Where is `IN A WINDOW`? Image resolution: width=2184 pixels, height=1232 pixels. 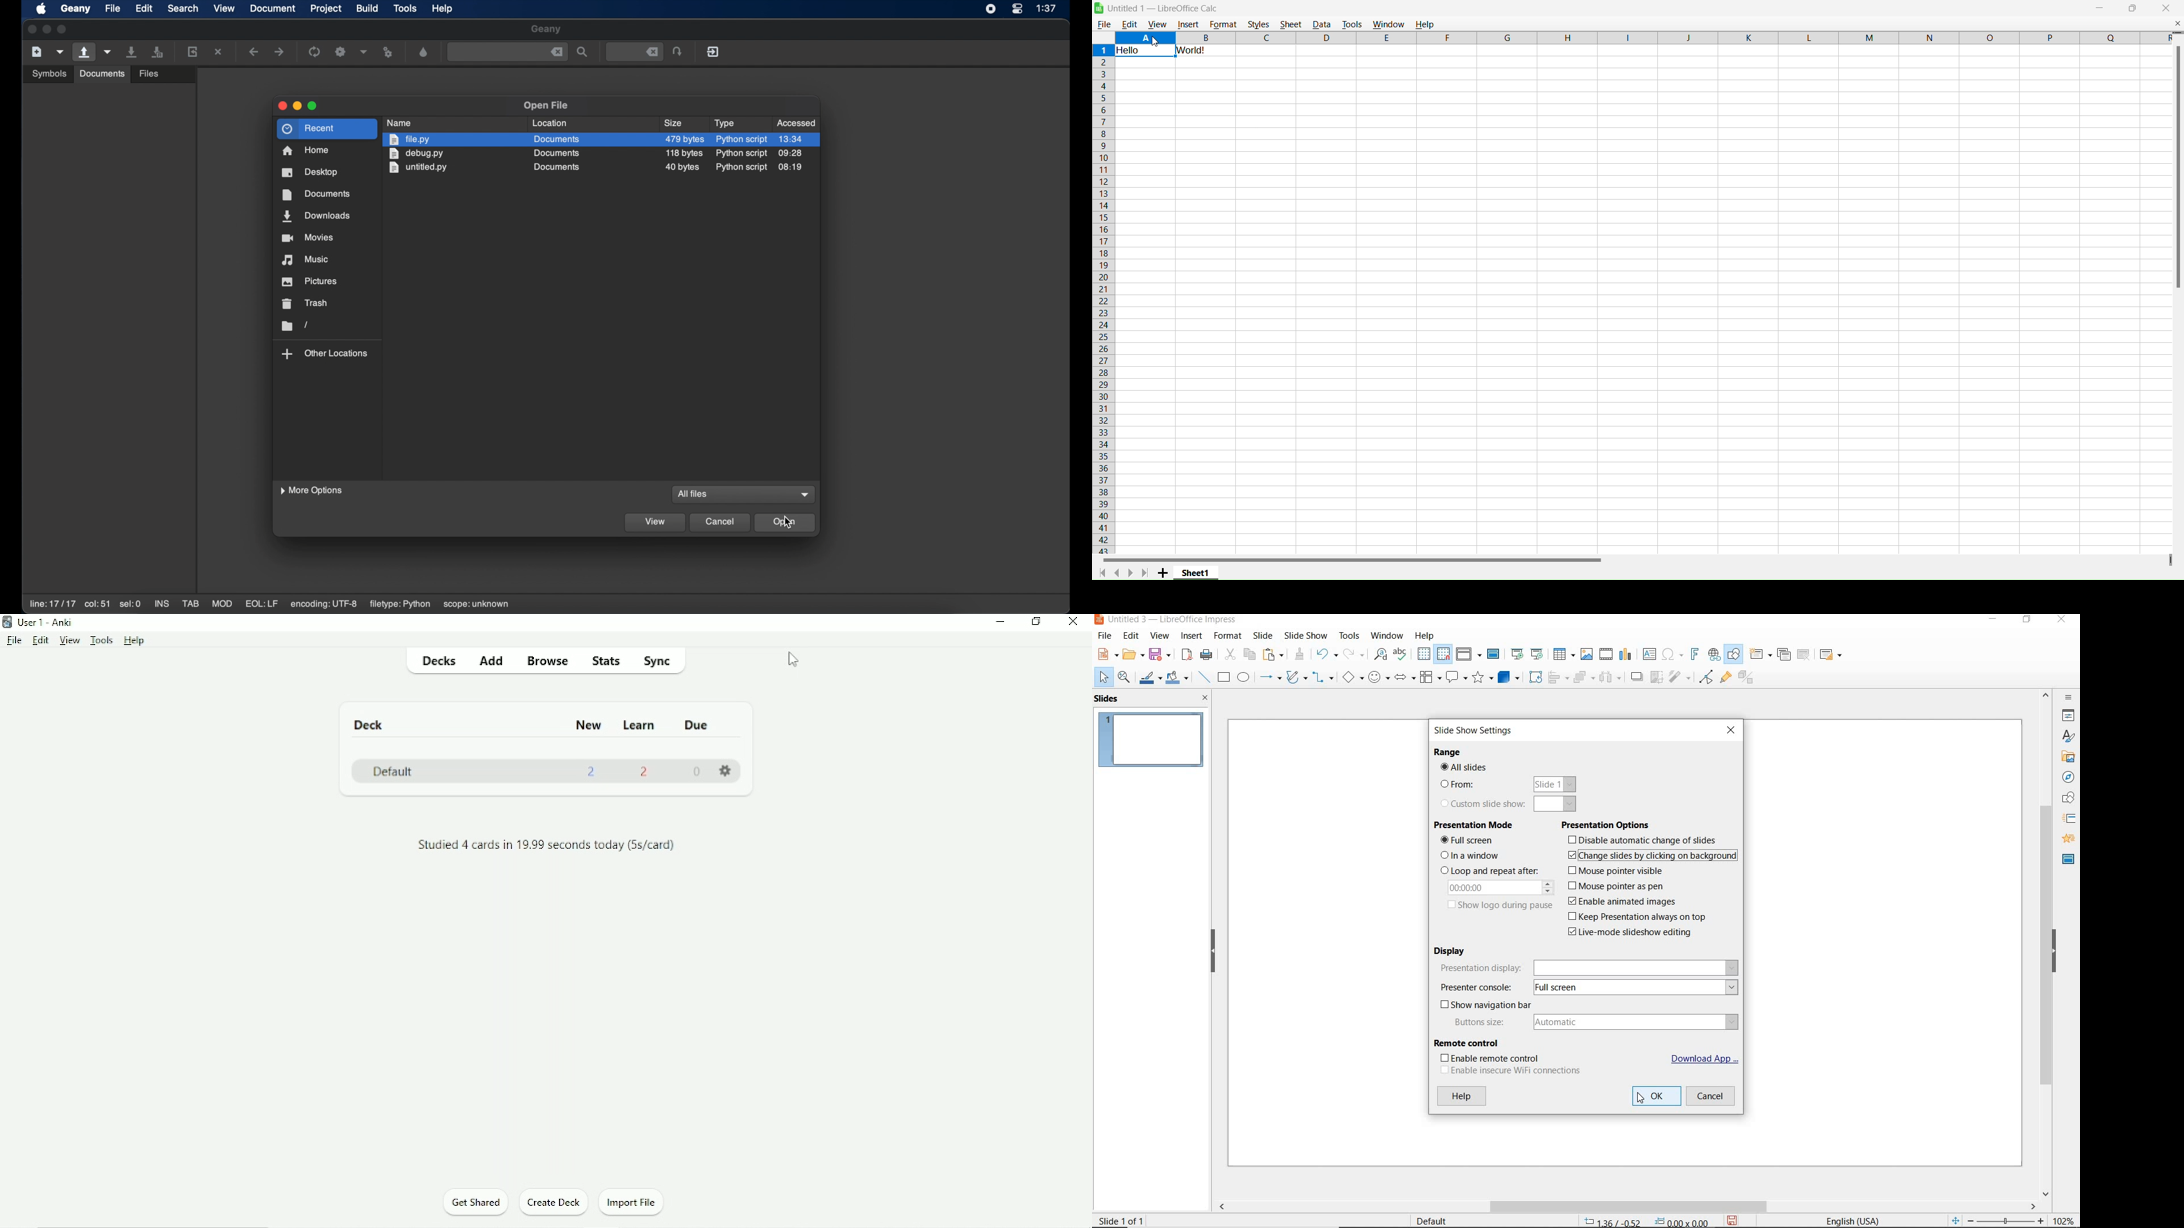 IN A WINDOW is located at coordinates (1475, 857).